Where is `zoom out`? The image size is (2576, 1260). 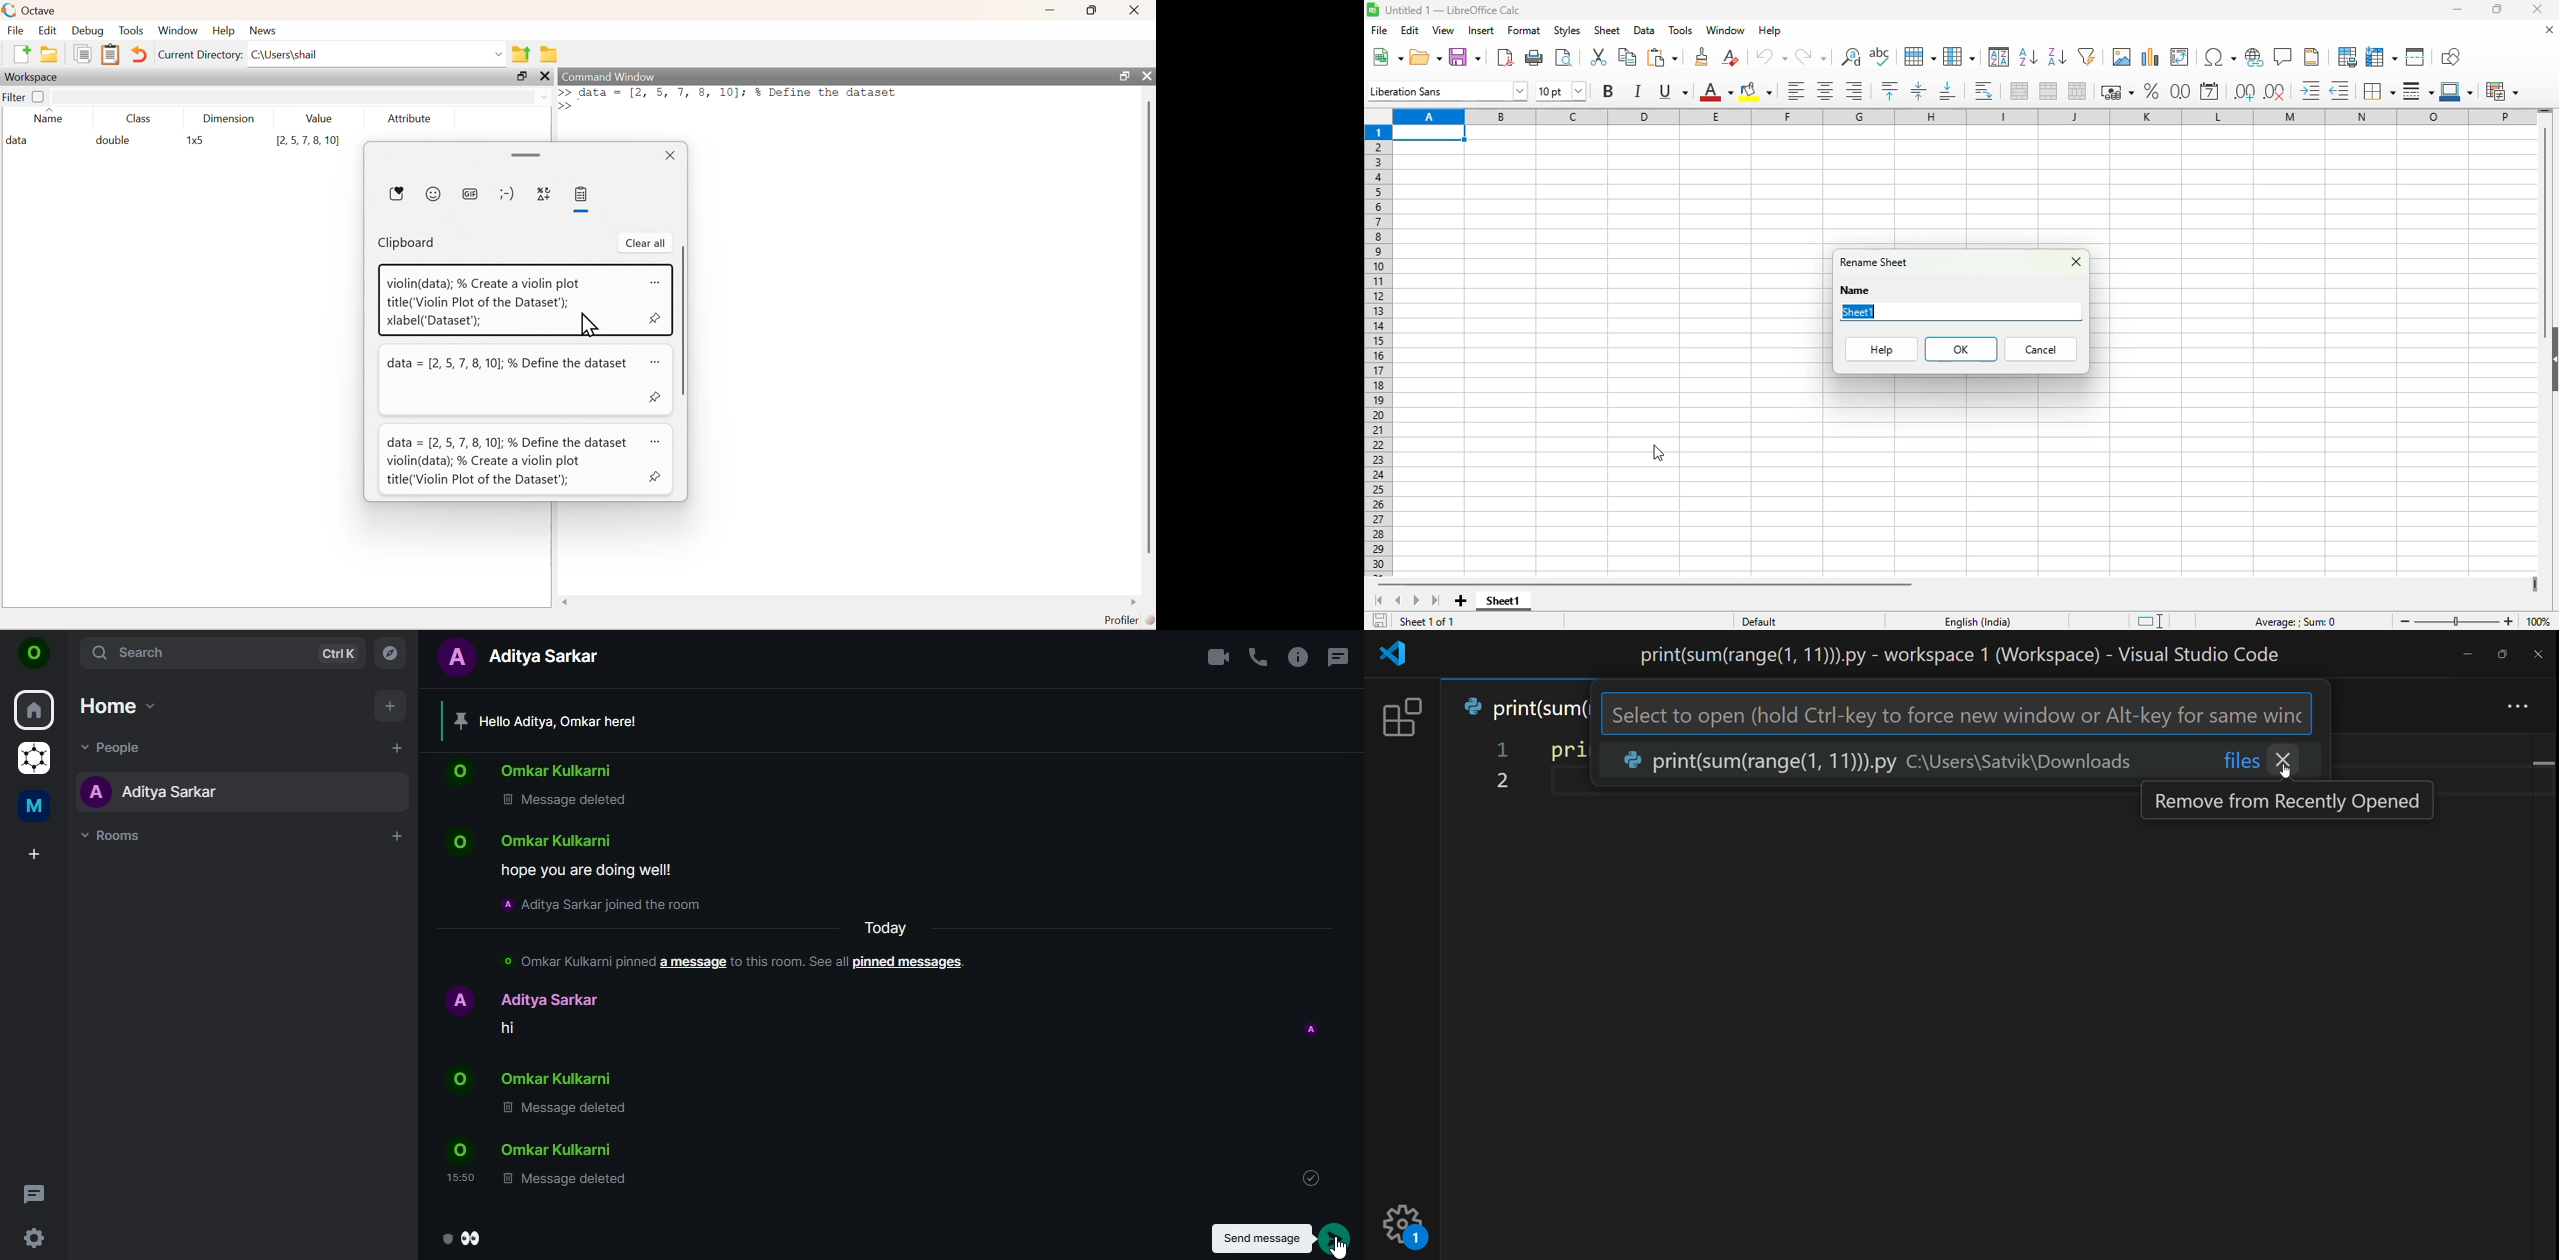
zoom out is located at coordinates (2405, 621).